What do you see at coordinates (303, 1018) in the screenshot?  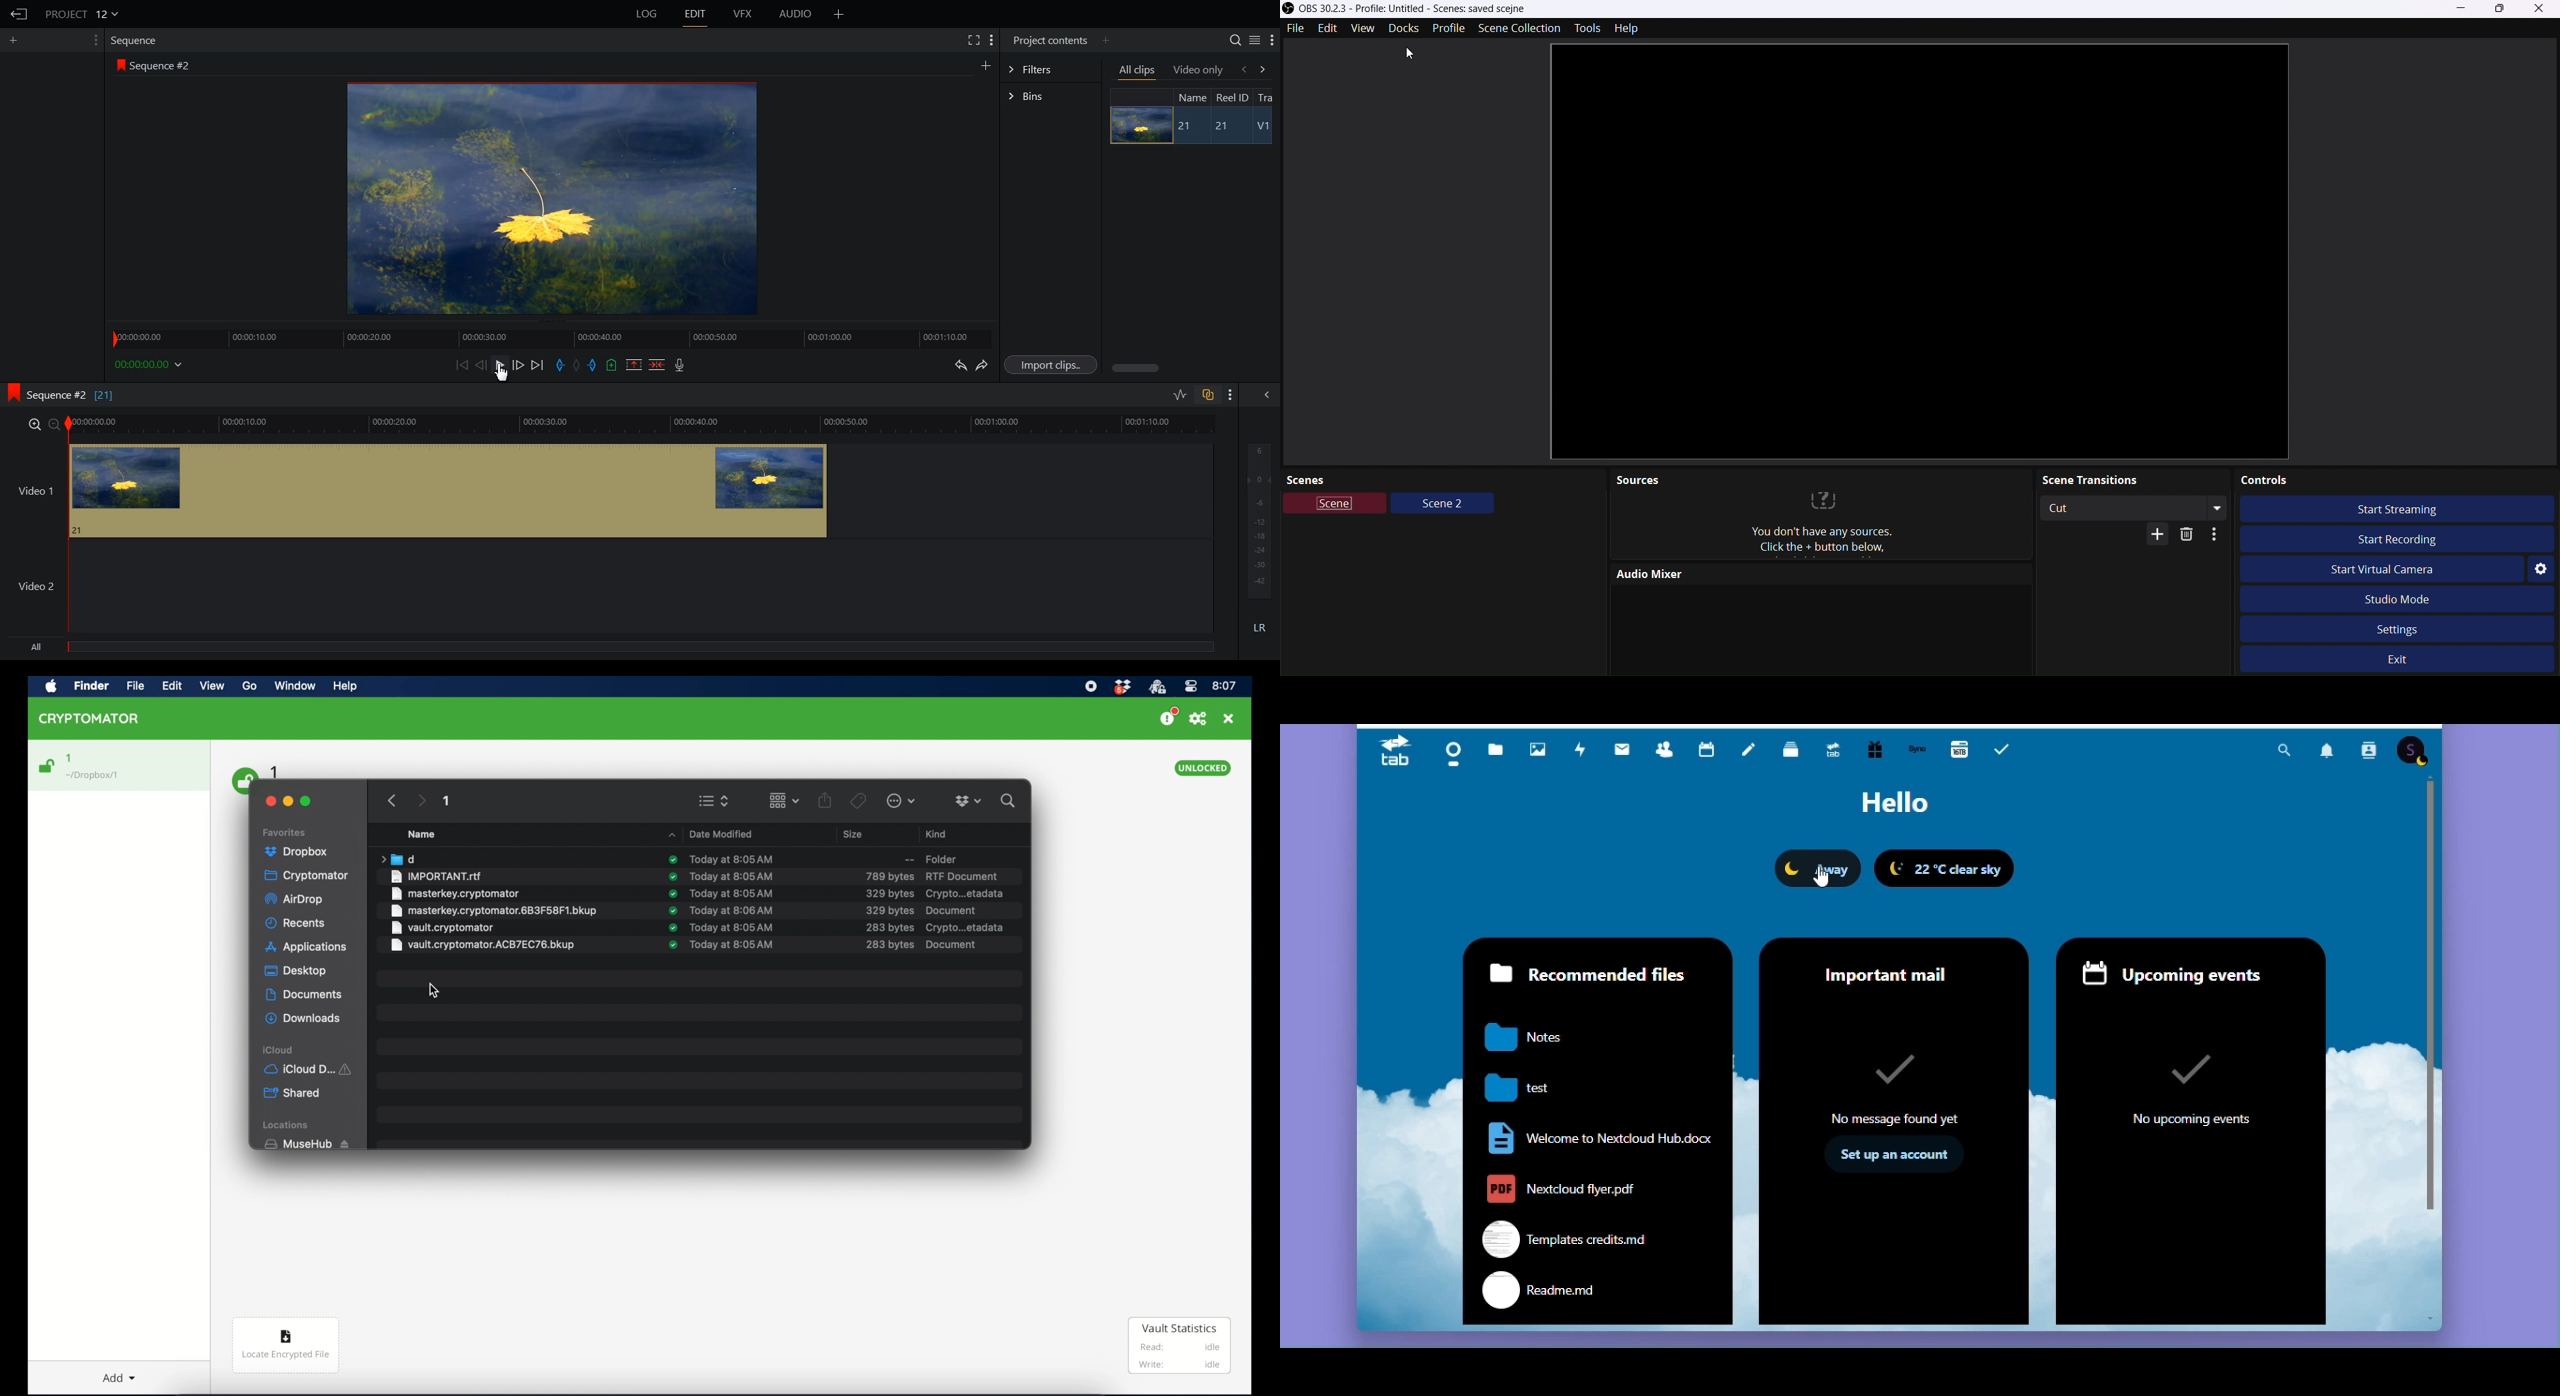 I see `downloads` at bounding box center [303, 1018].